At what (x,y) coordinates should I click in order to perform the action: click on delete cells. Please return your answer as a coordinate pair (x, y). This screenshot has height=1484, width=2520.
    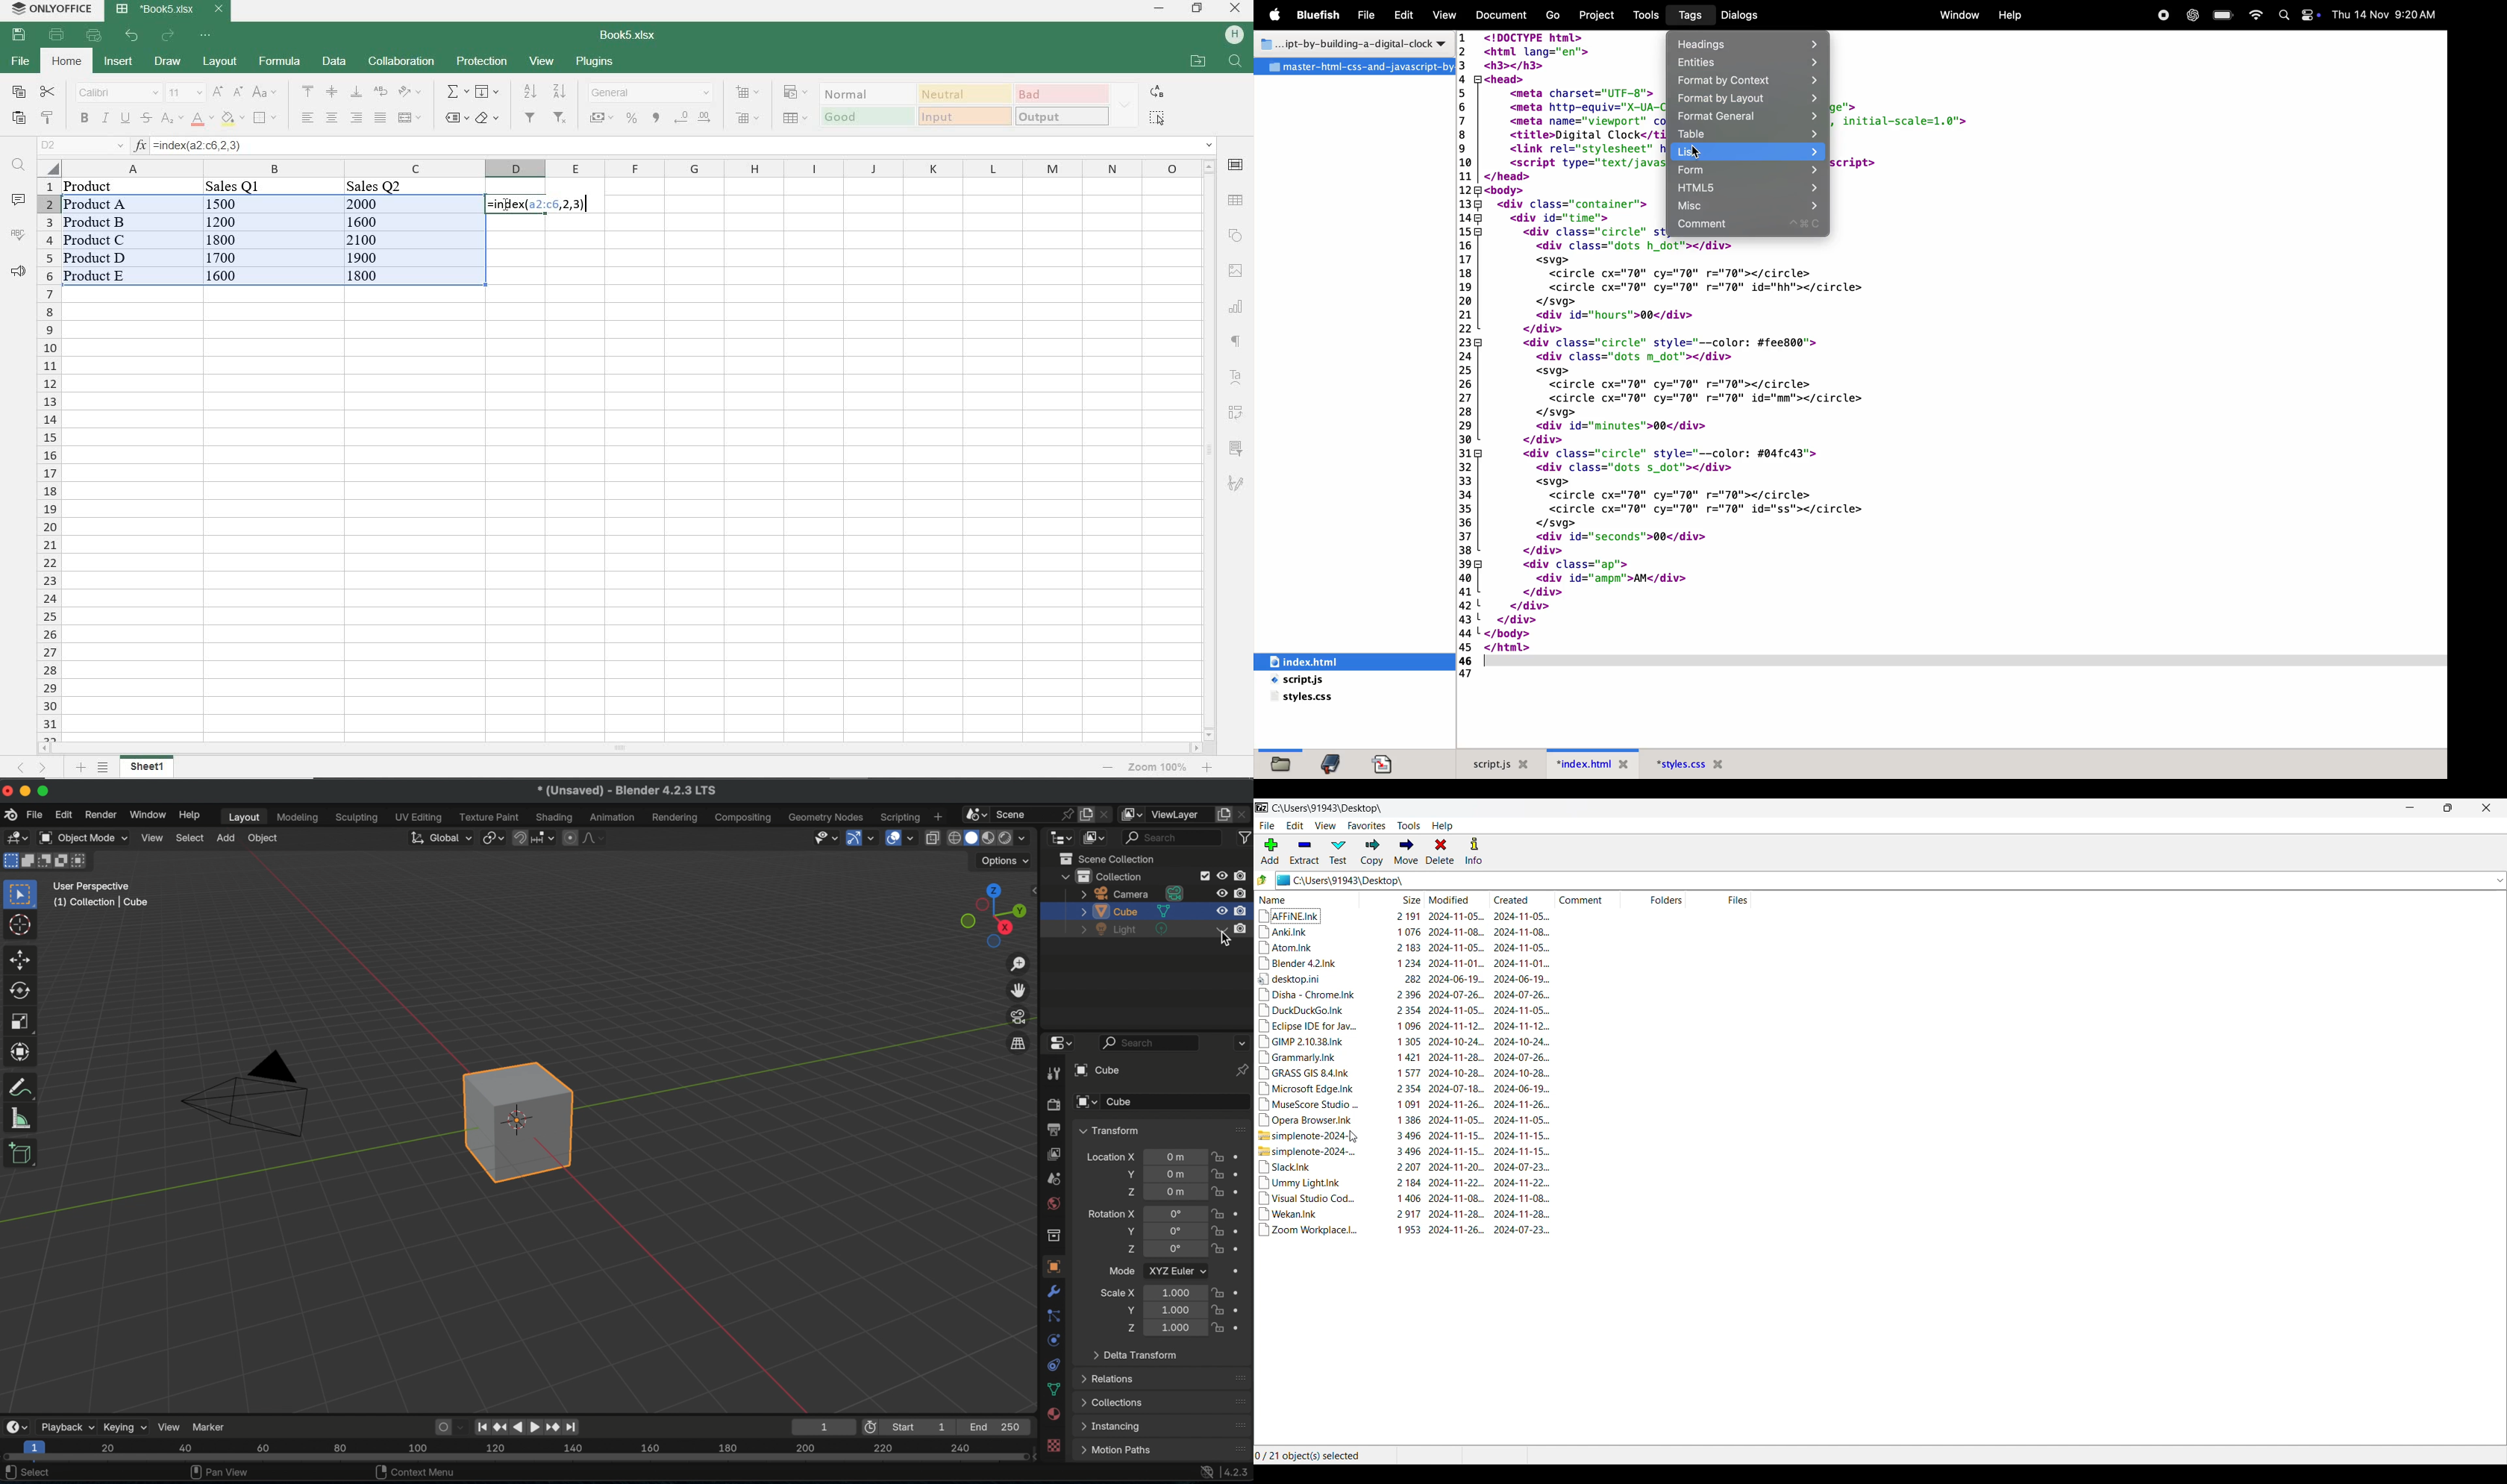
    Looking at the image, I should click on (748, 117).